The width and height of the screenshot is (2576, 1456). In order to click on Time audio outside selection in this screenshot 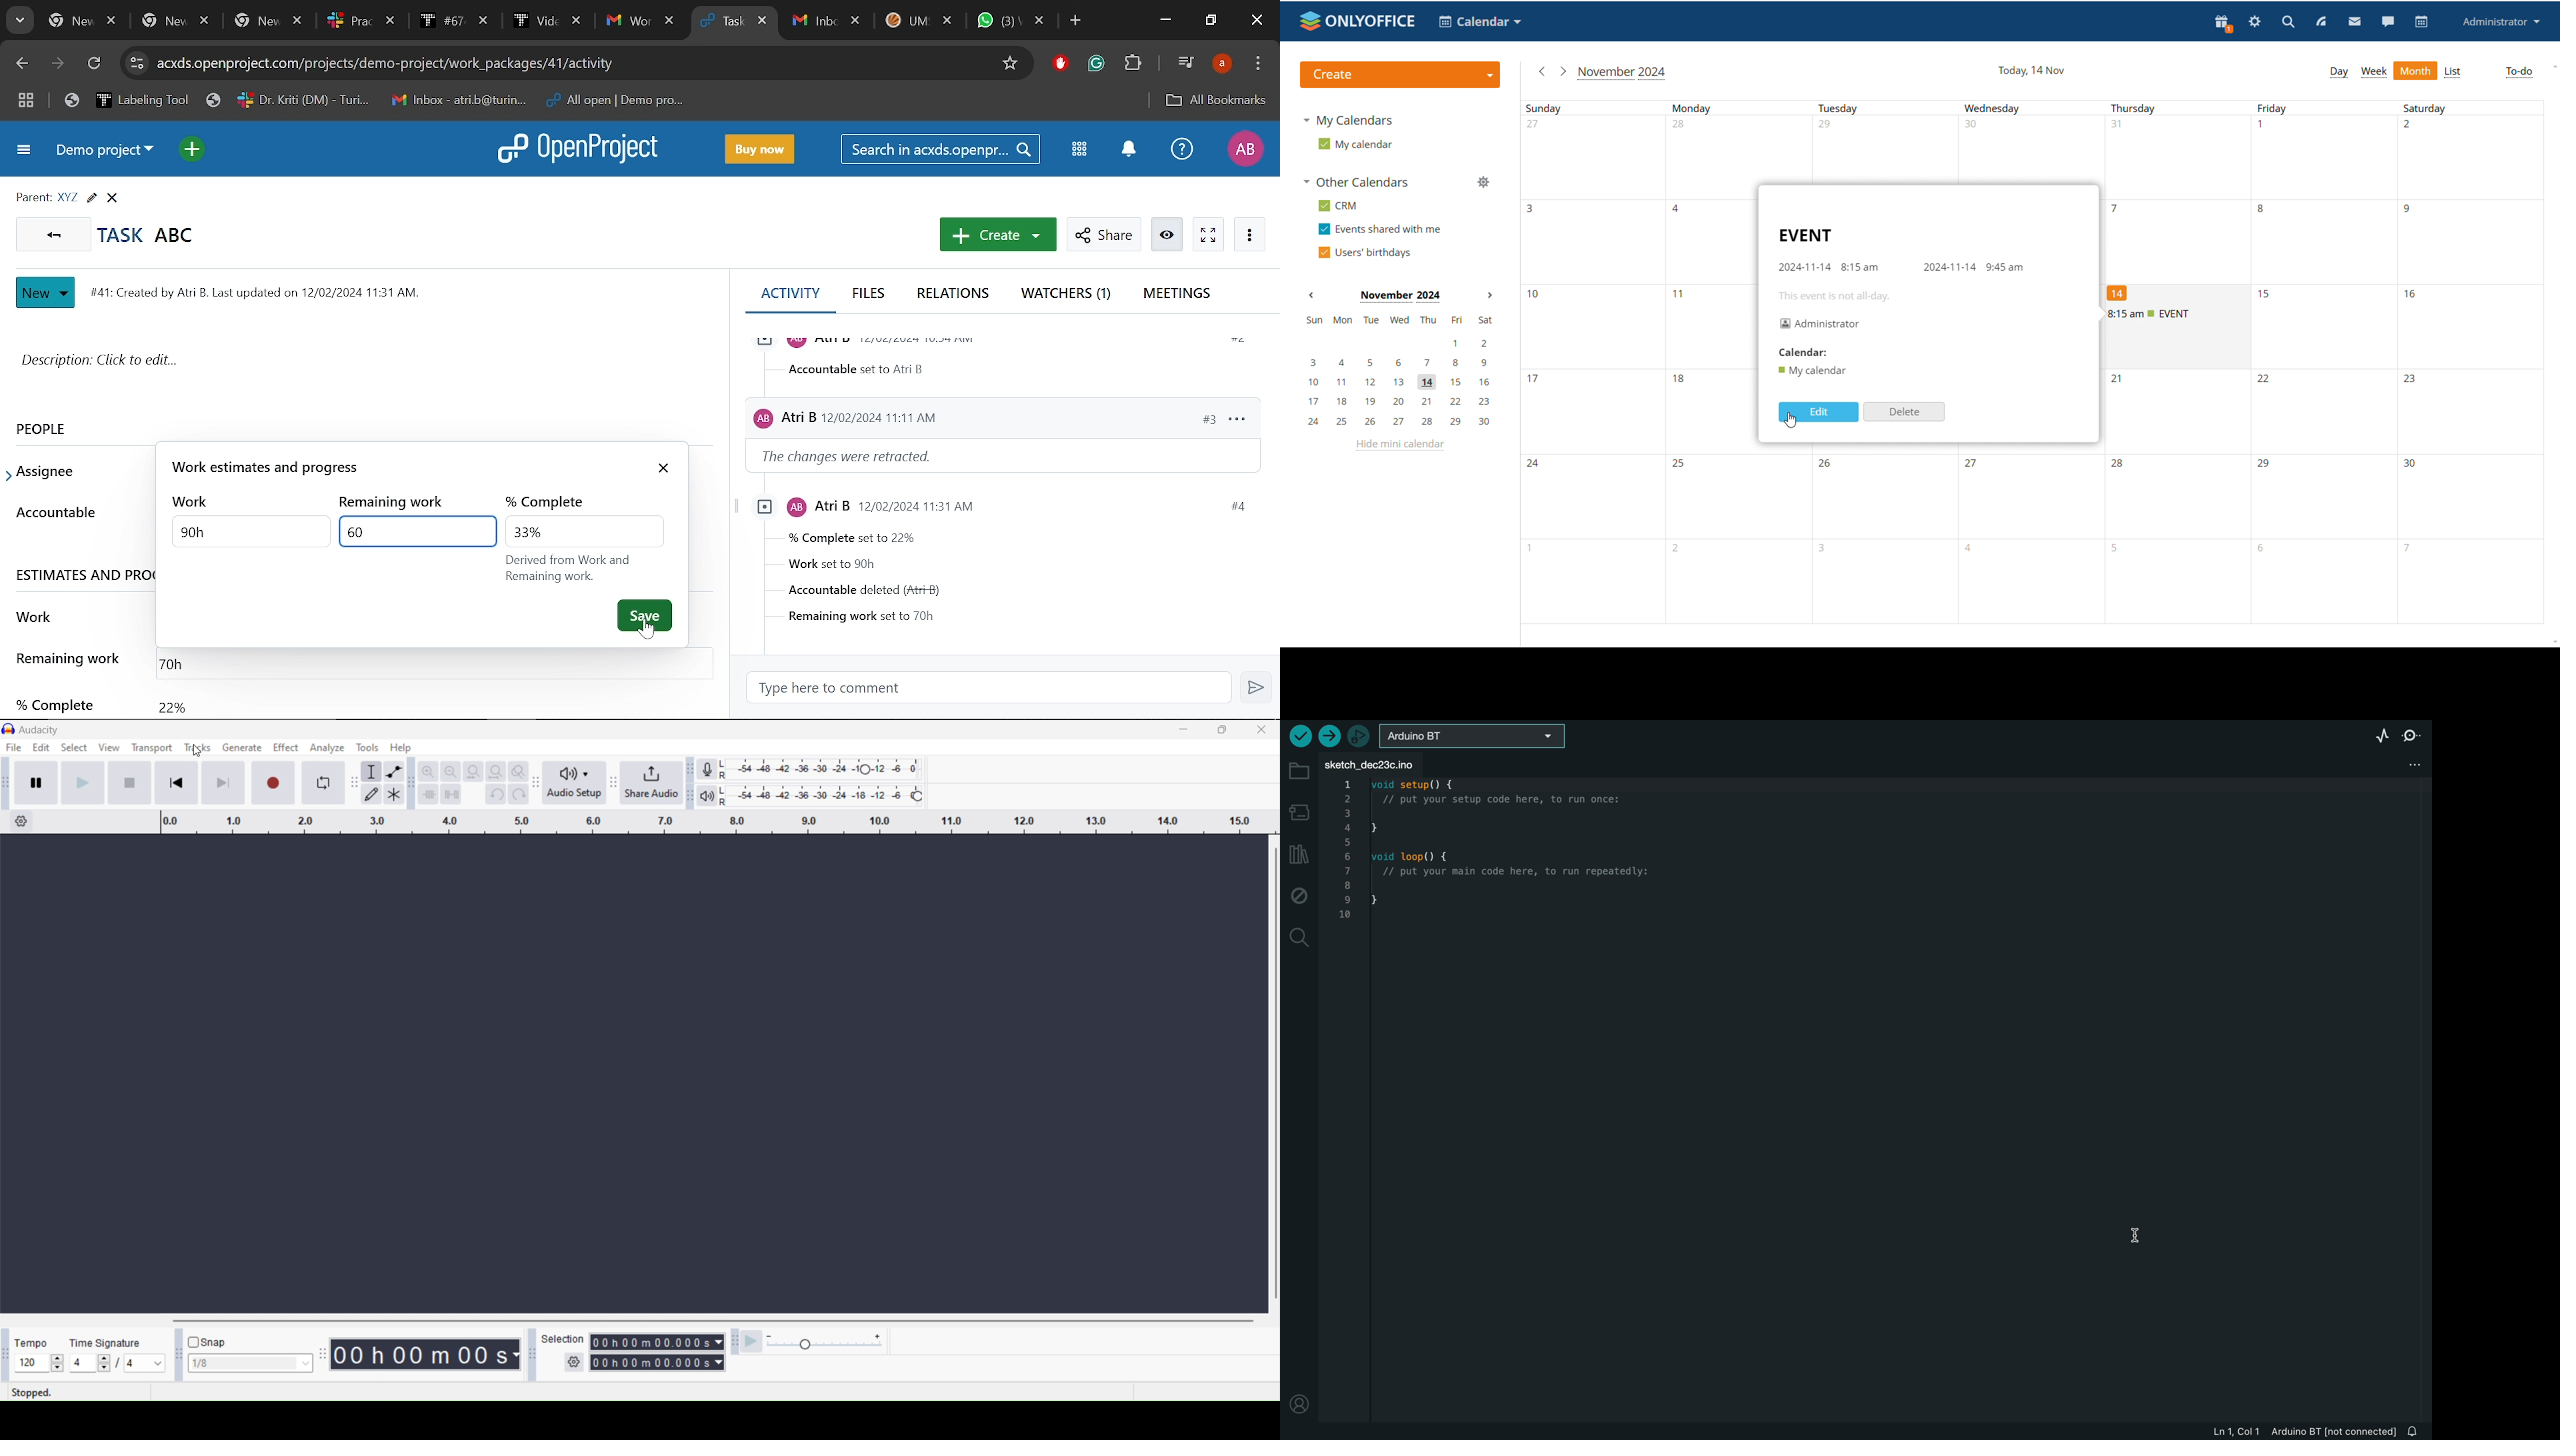, I will do `click(430, 795)`.